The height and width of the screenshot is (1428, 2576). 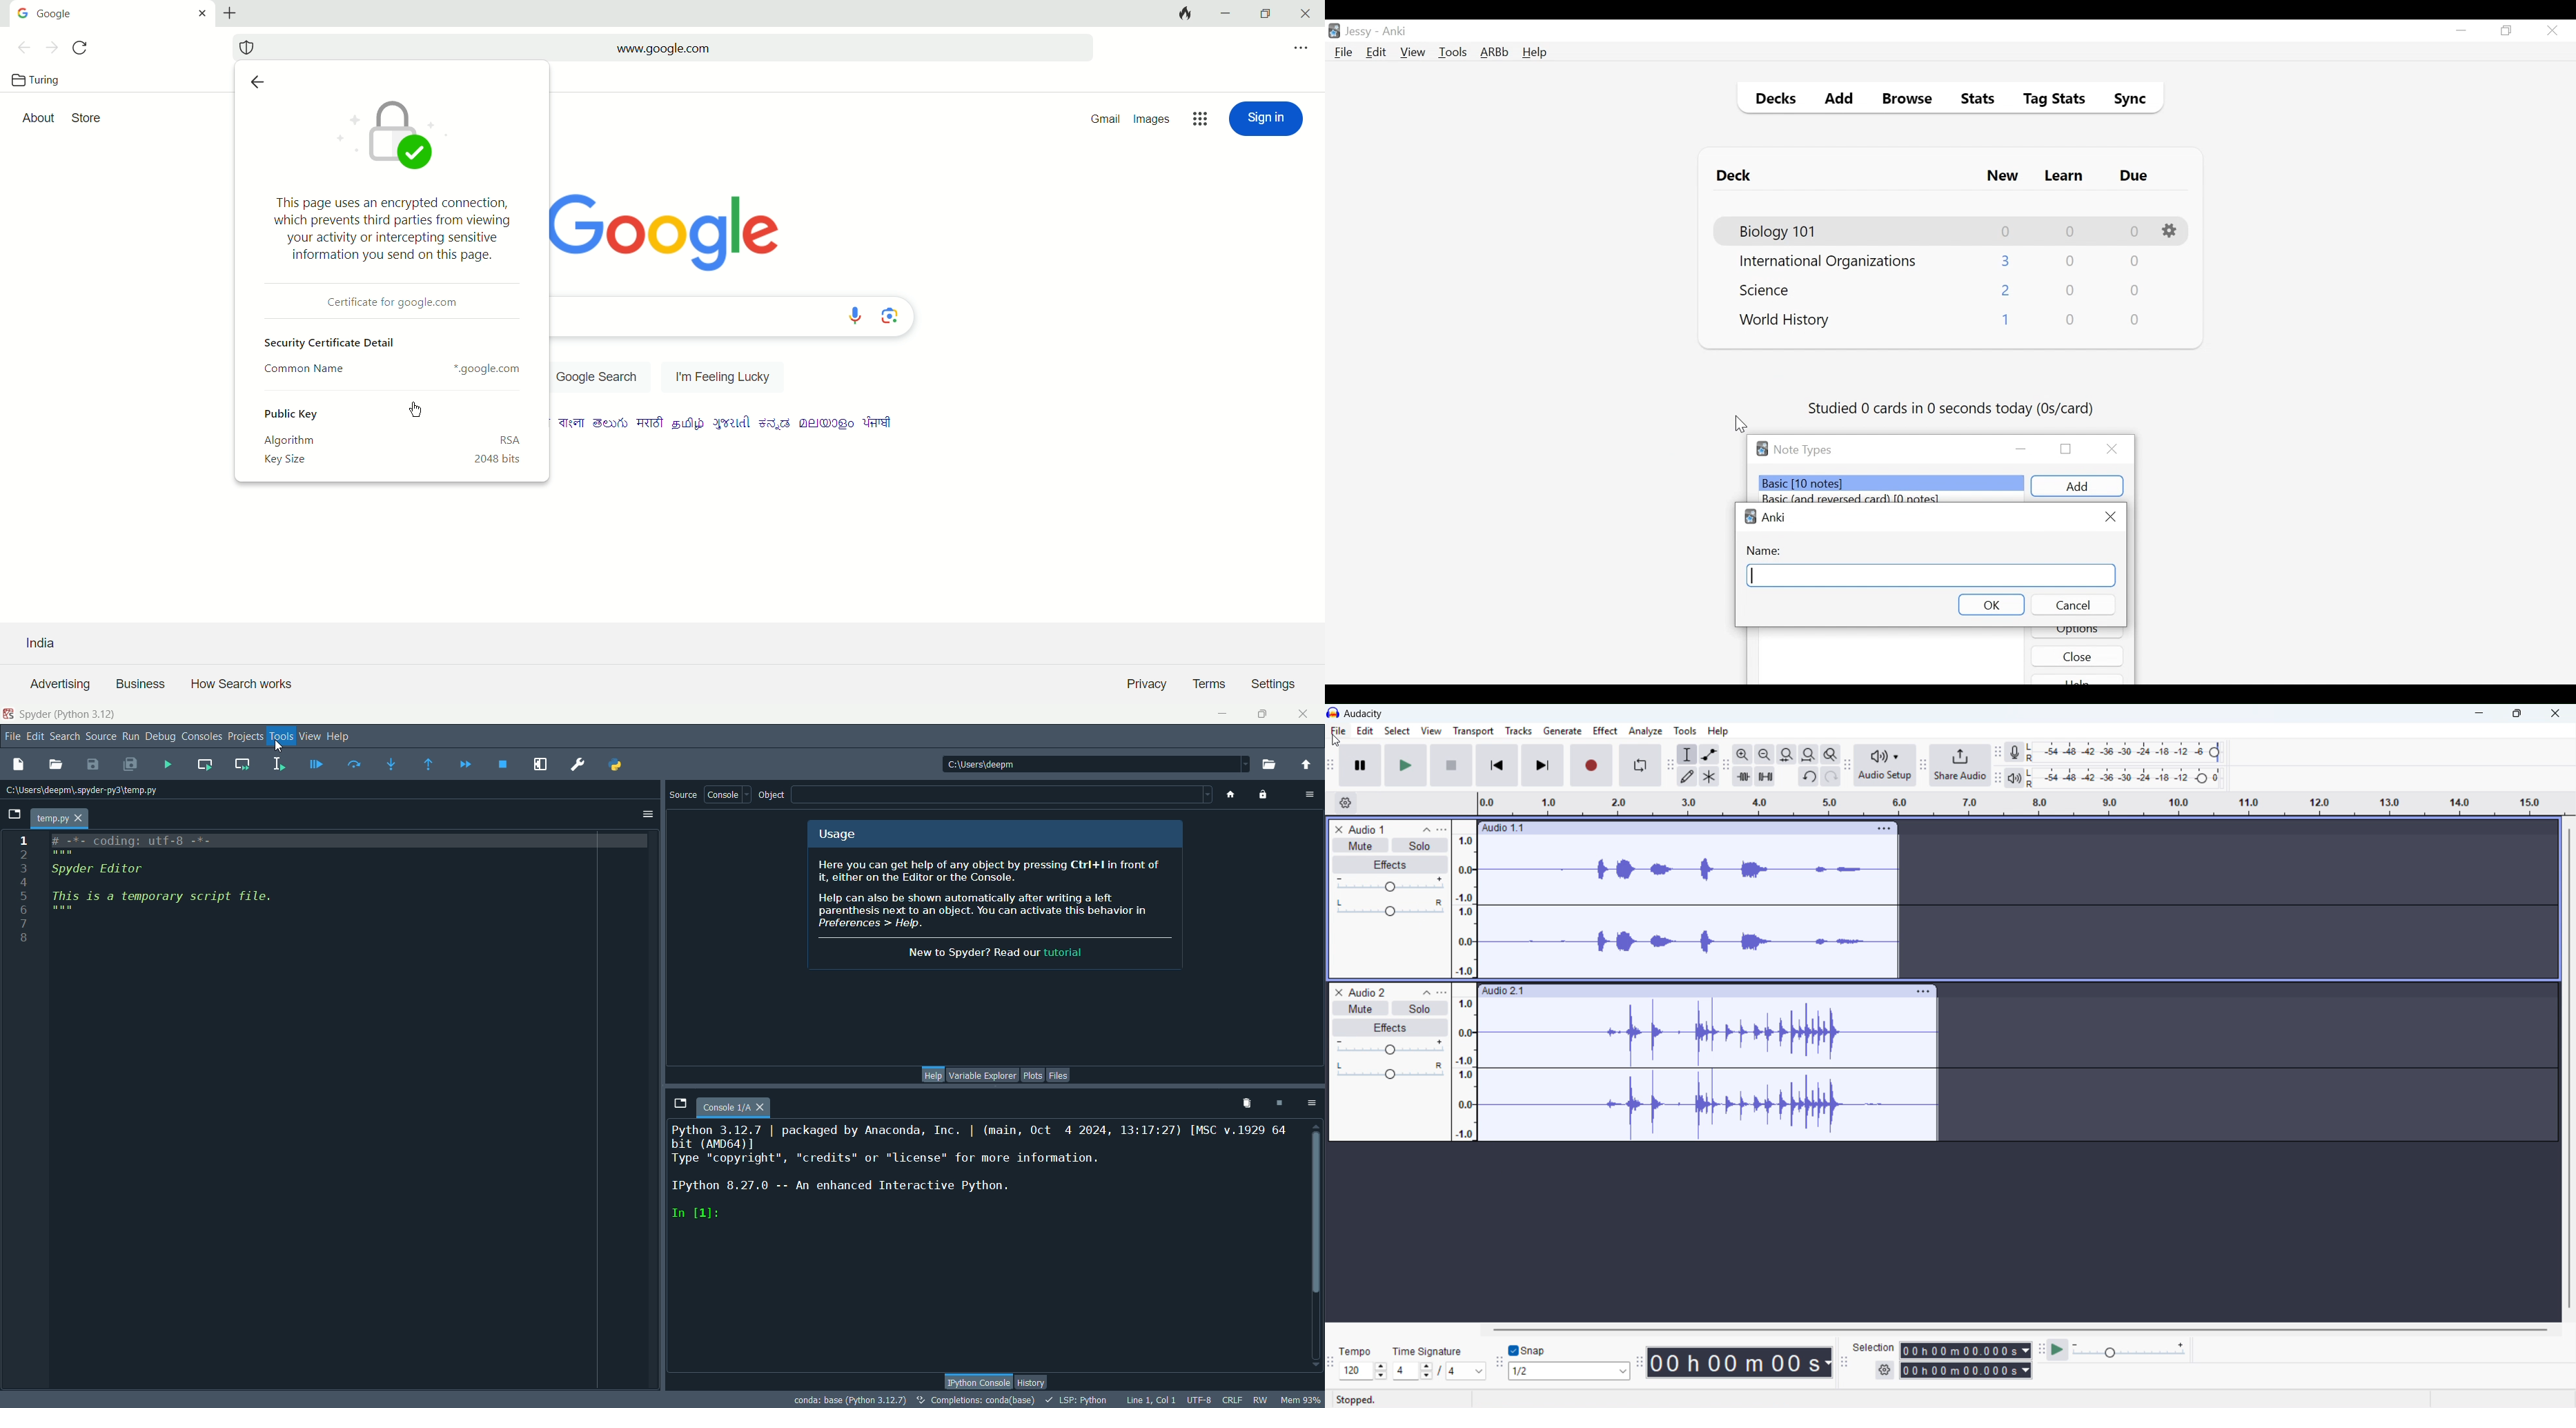 What do you see at coordinates (88, 791) in the screenshot?
I see `location` at bounding box center [88, 791].